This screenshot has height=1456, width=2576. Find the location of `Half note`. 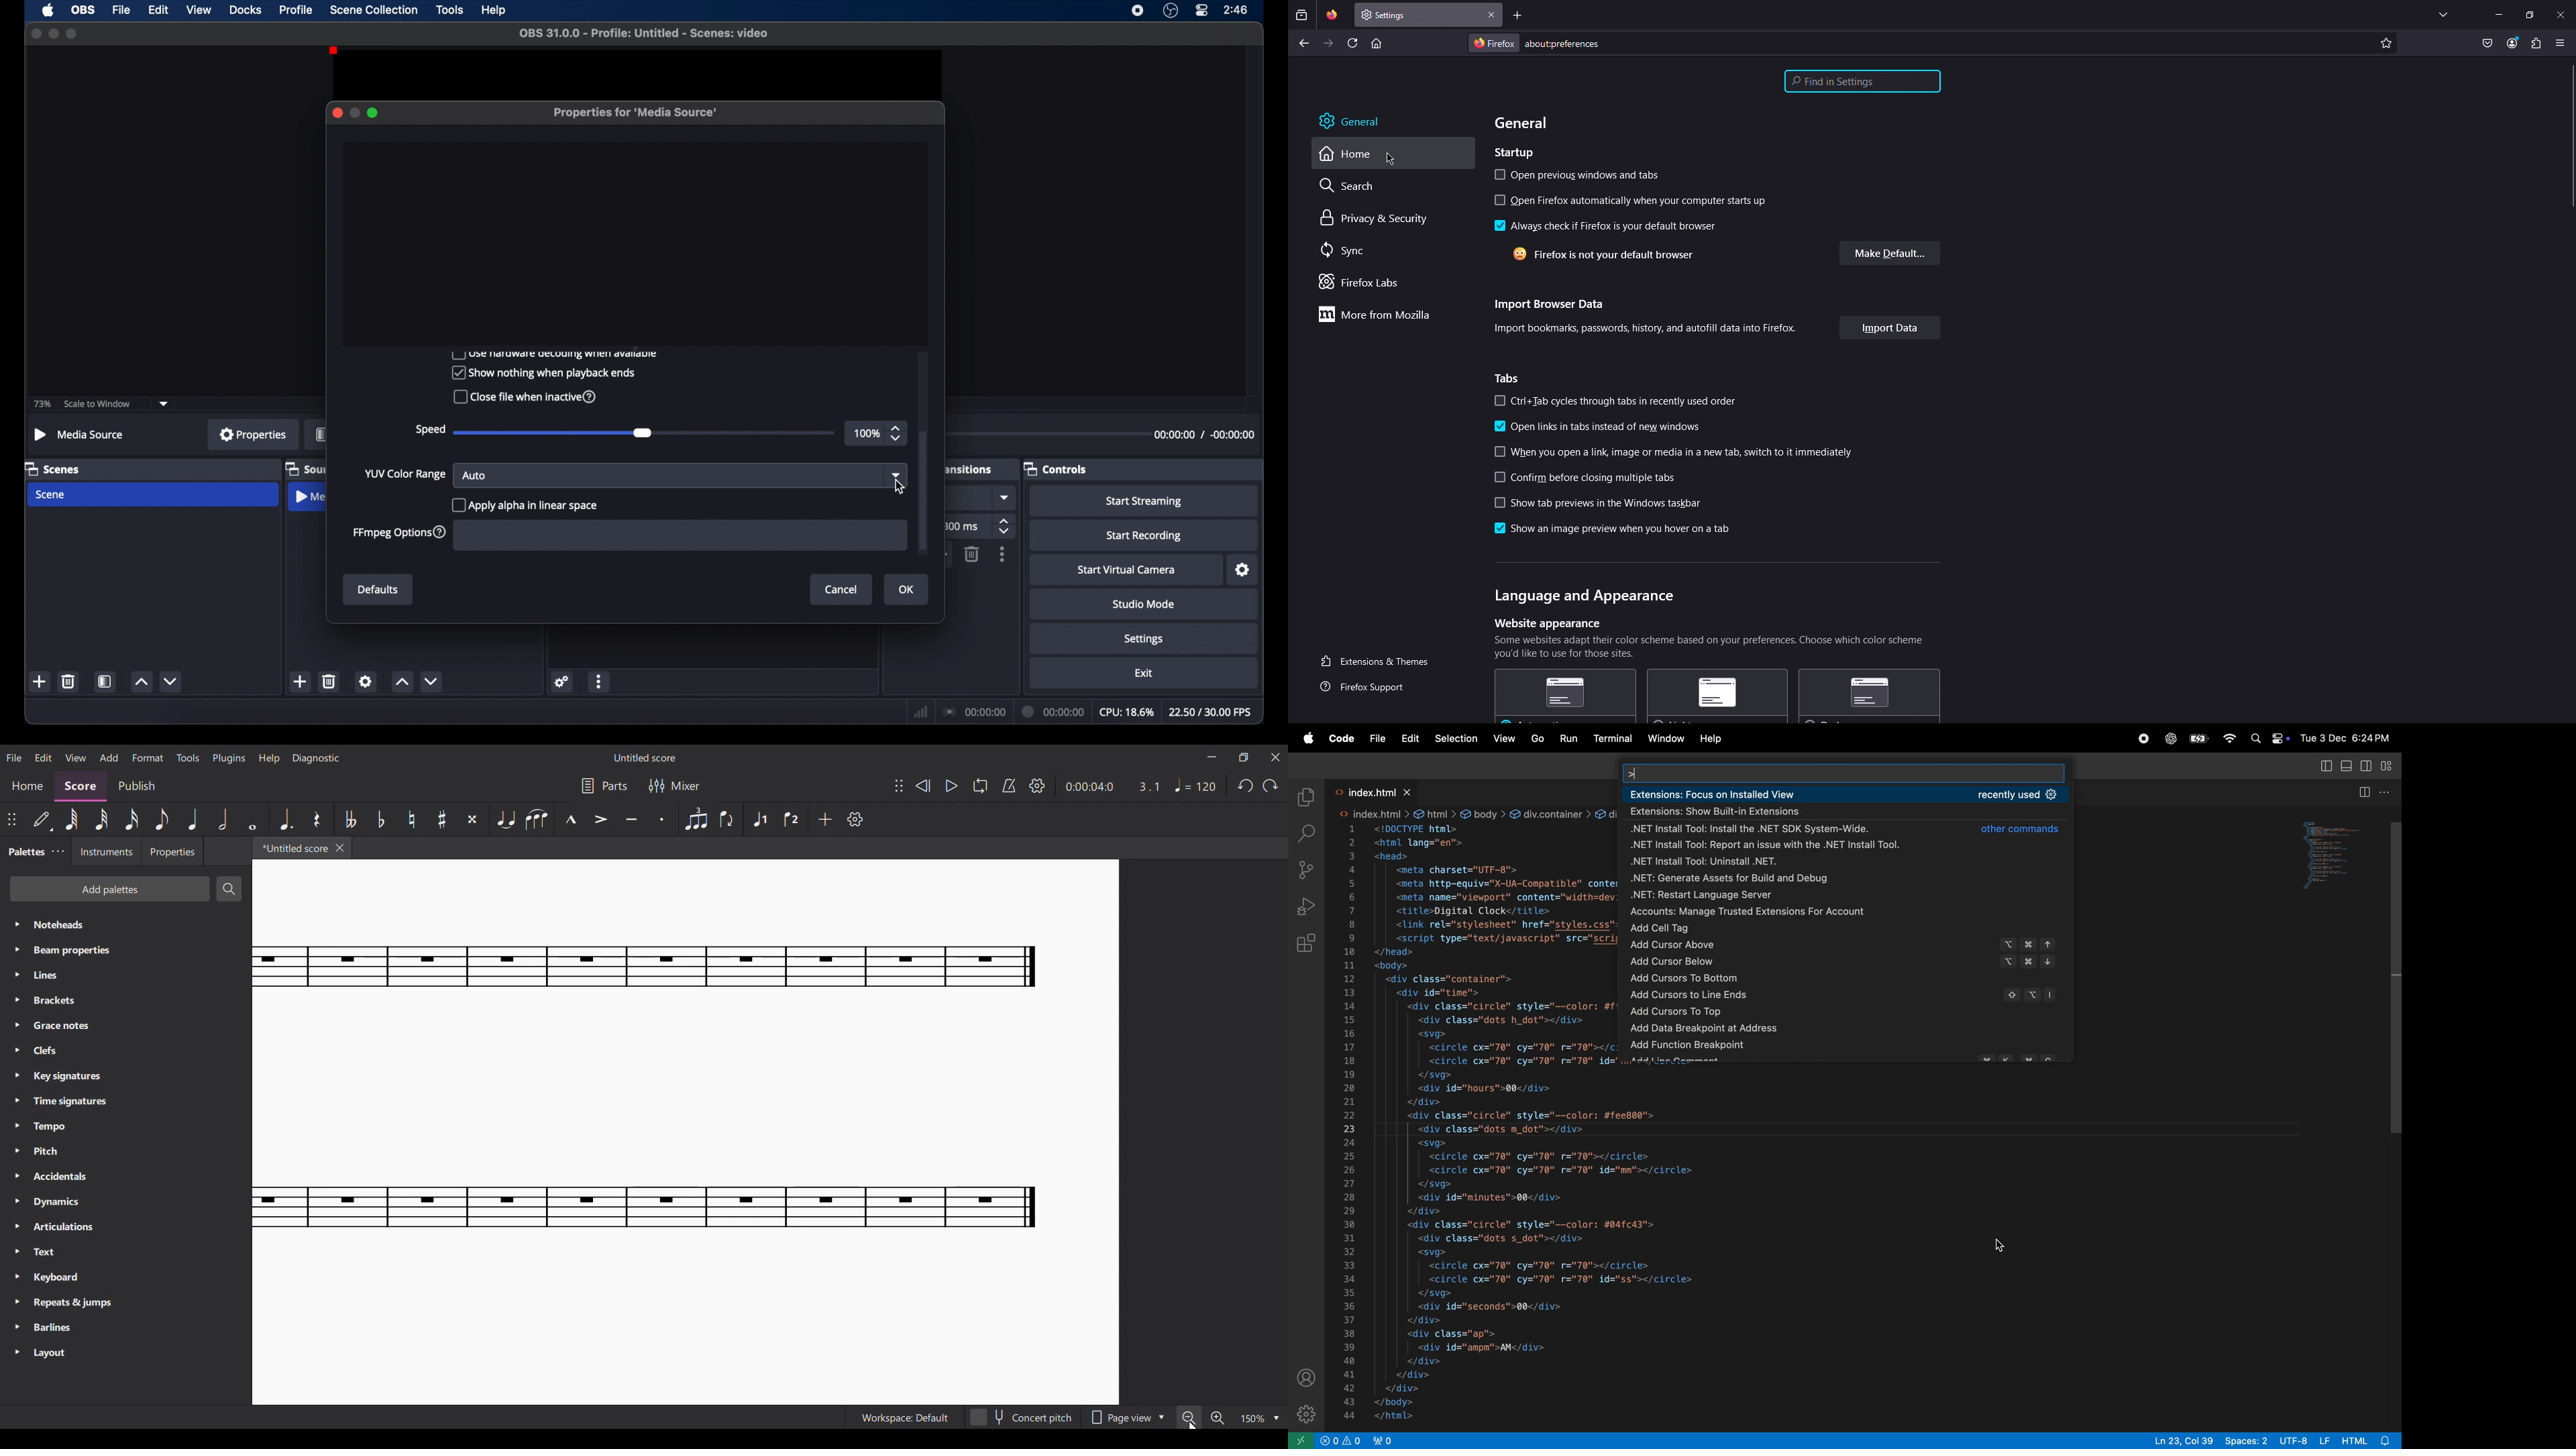

Half note is located at coordinates (223, 819).